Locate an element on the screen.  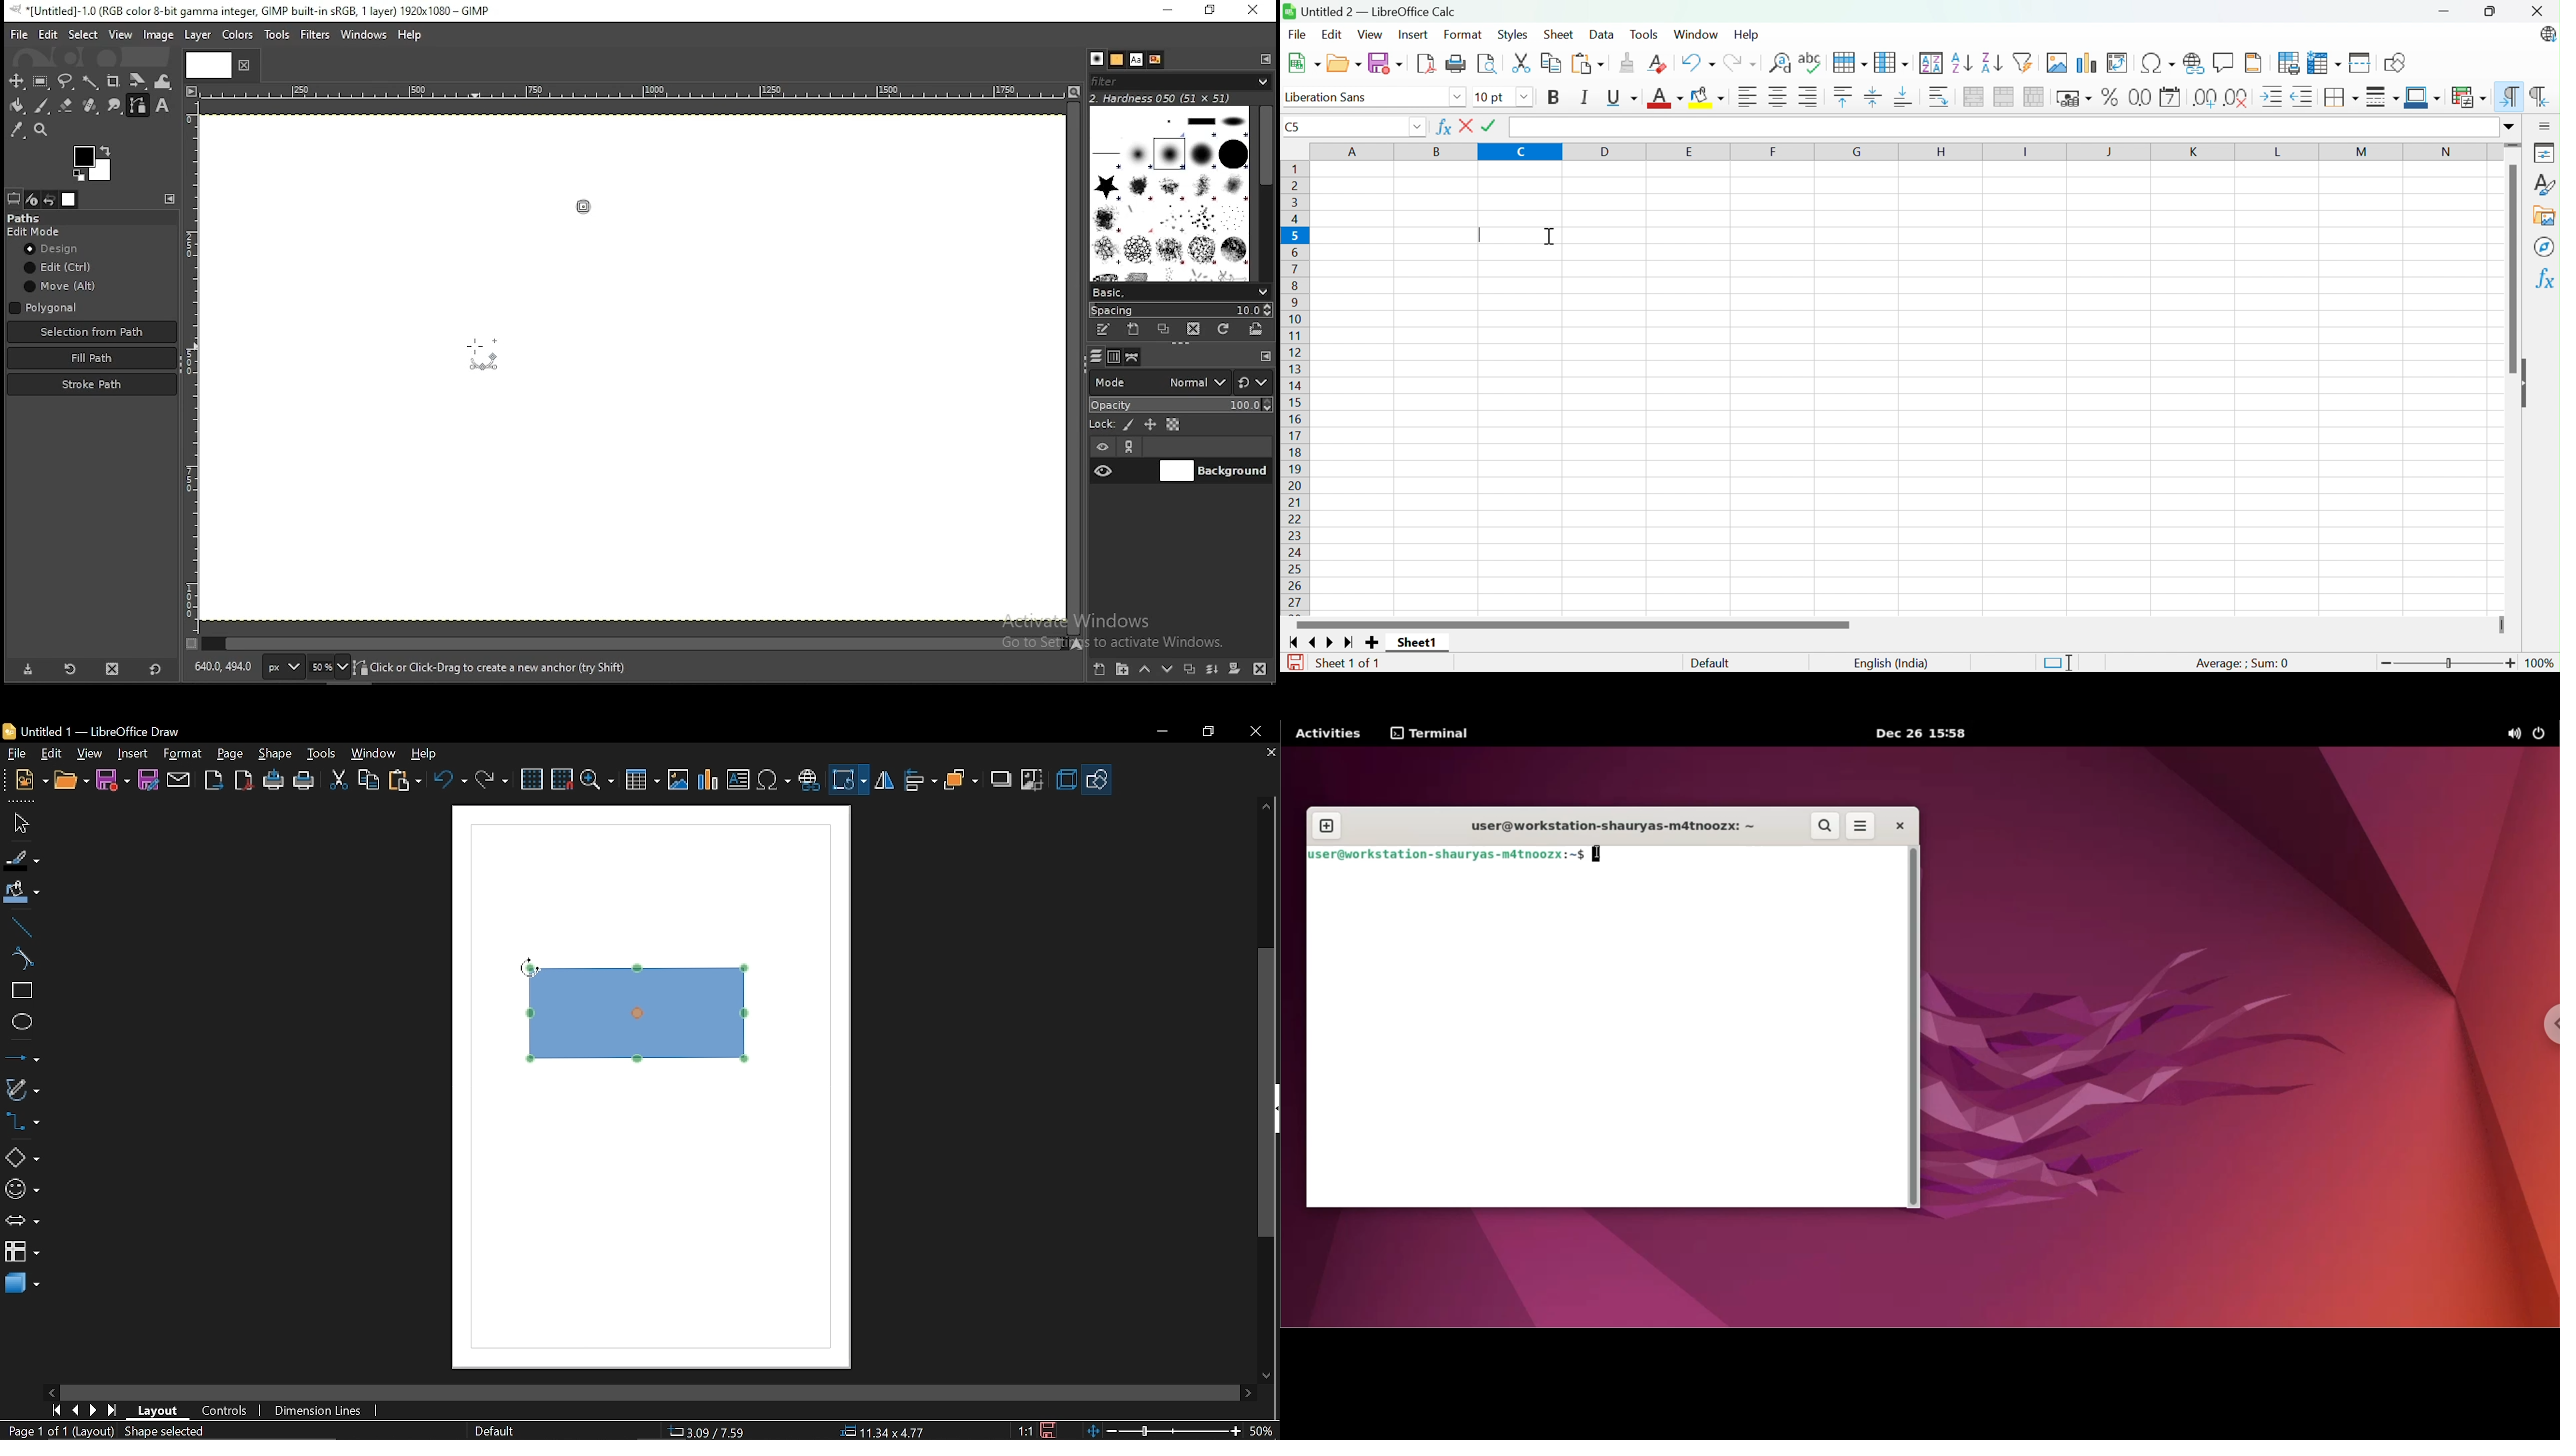
go to last page is located at coordinates (114, 1411).